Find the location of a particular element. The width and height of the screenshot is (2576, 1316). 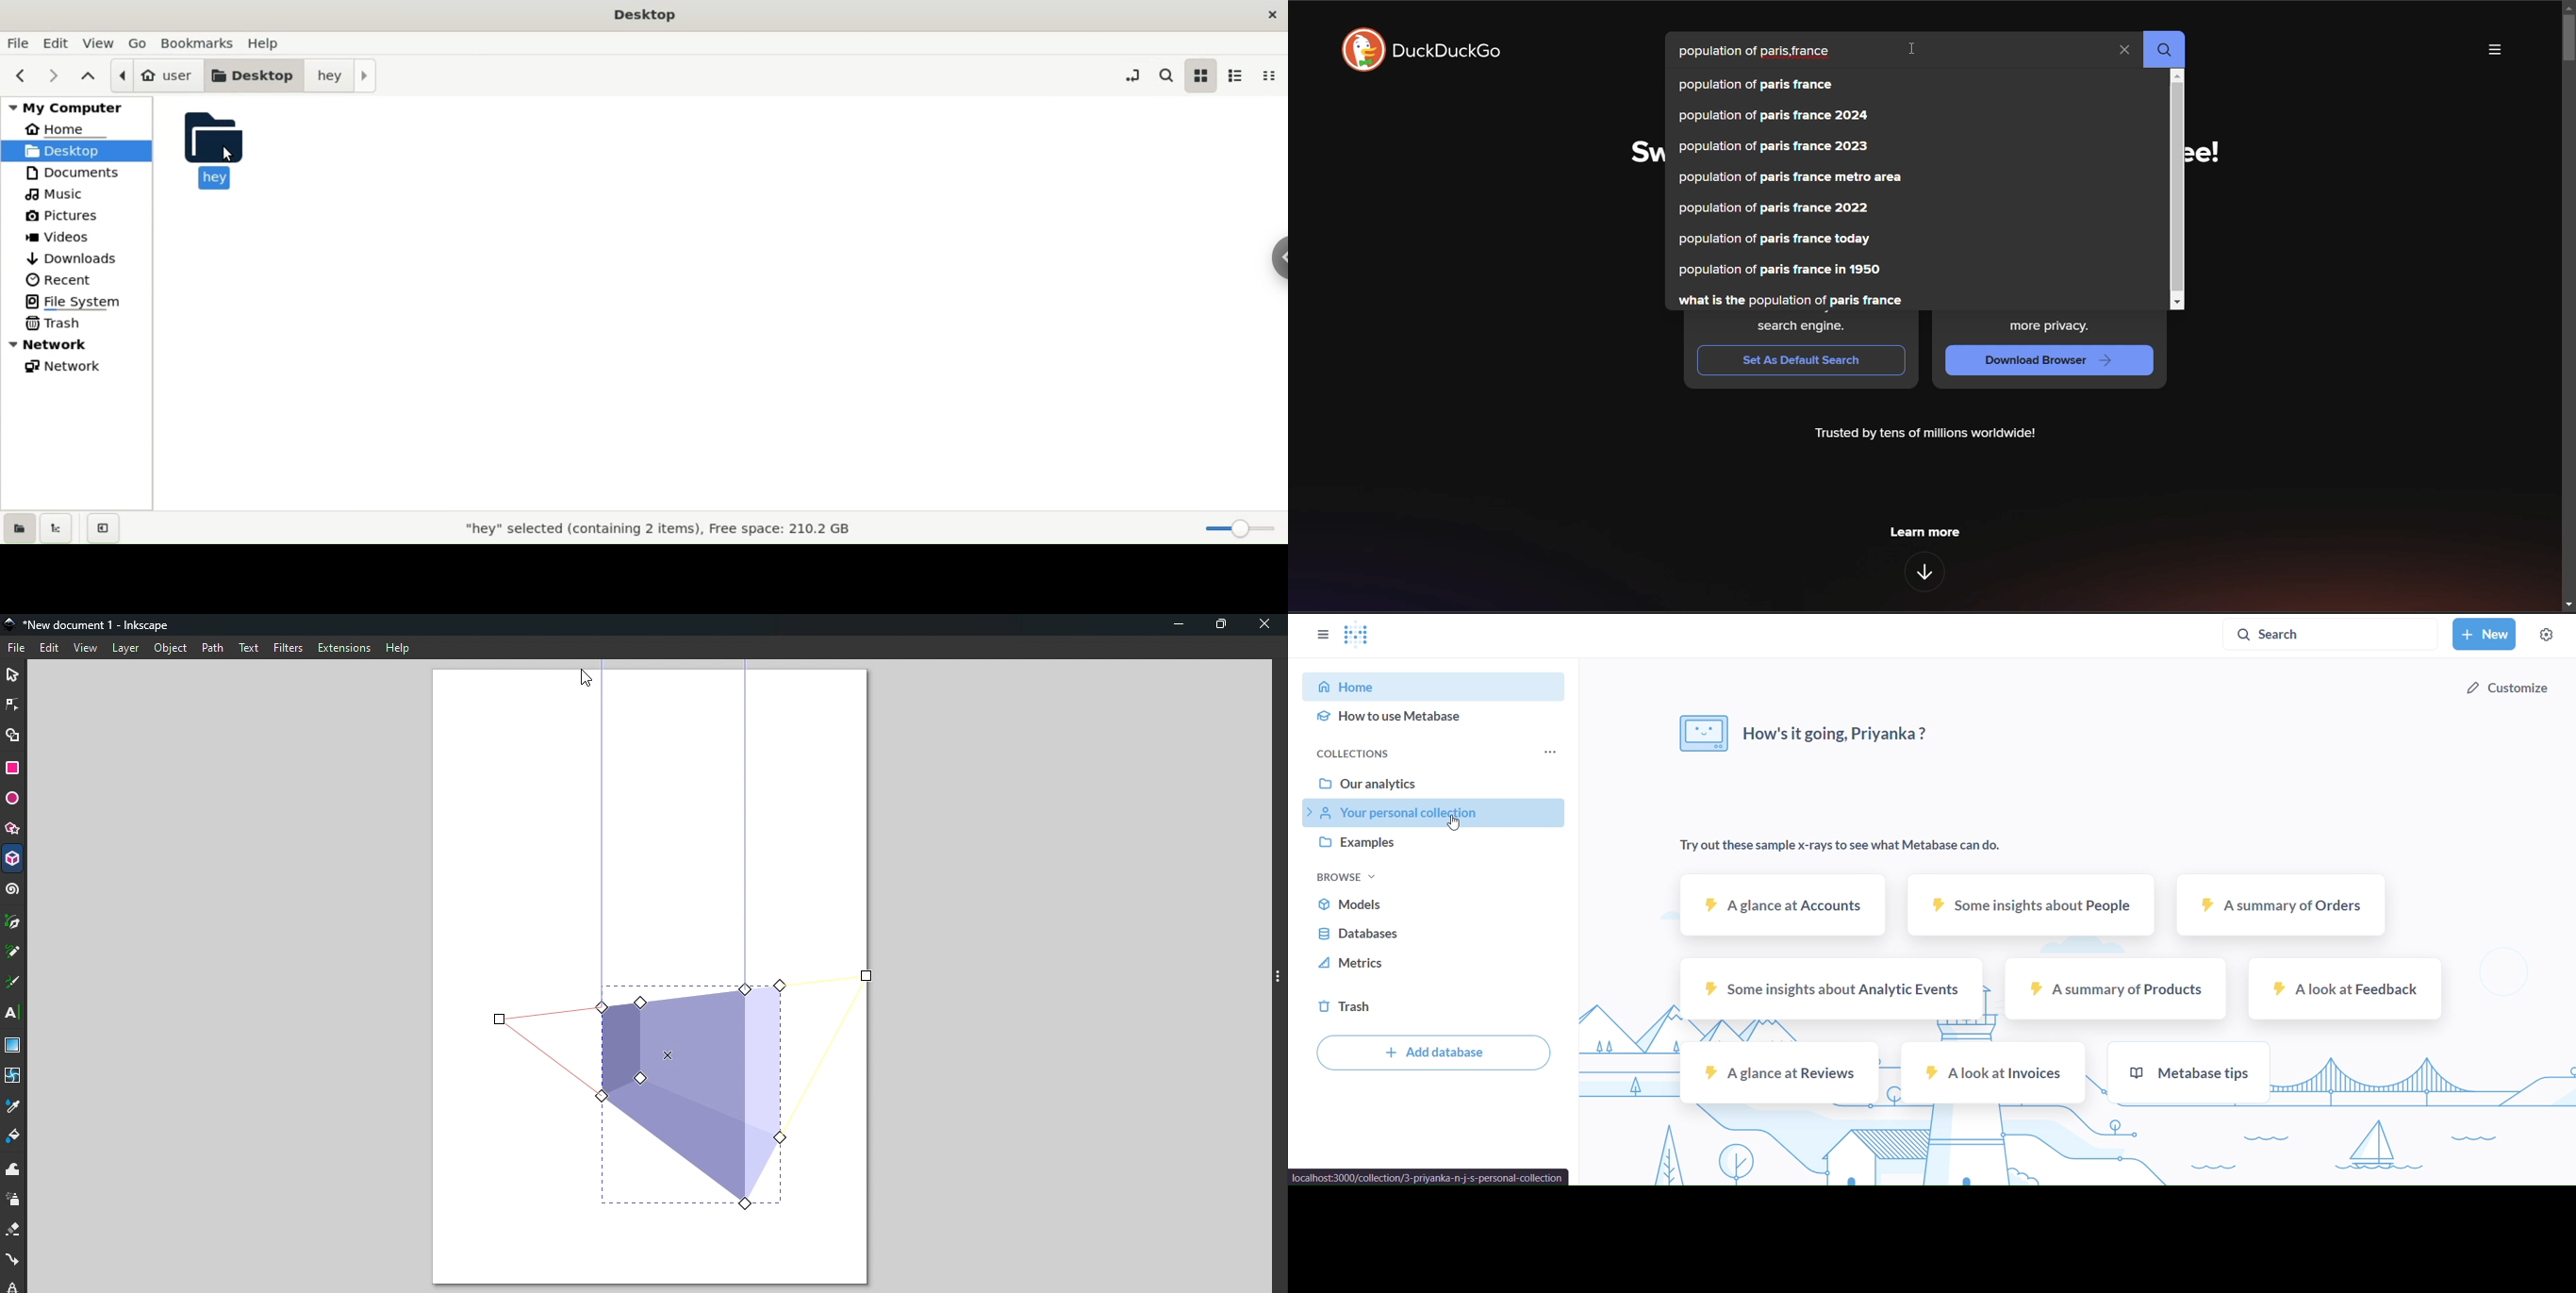

Calligraphy tool is located at coordinates (15, 984).